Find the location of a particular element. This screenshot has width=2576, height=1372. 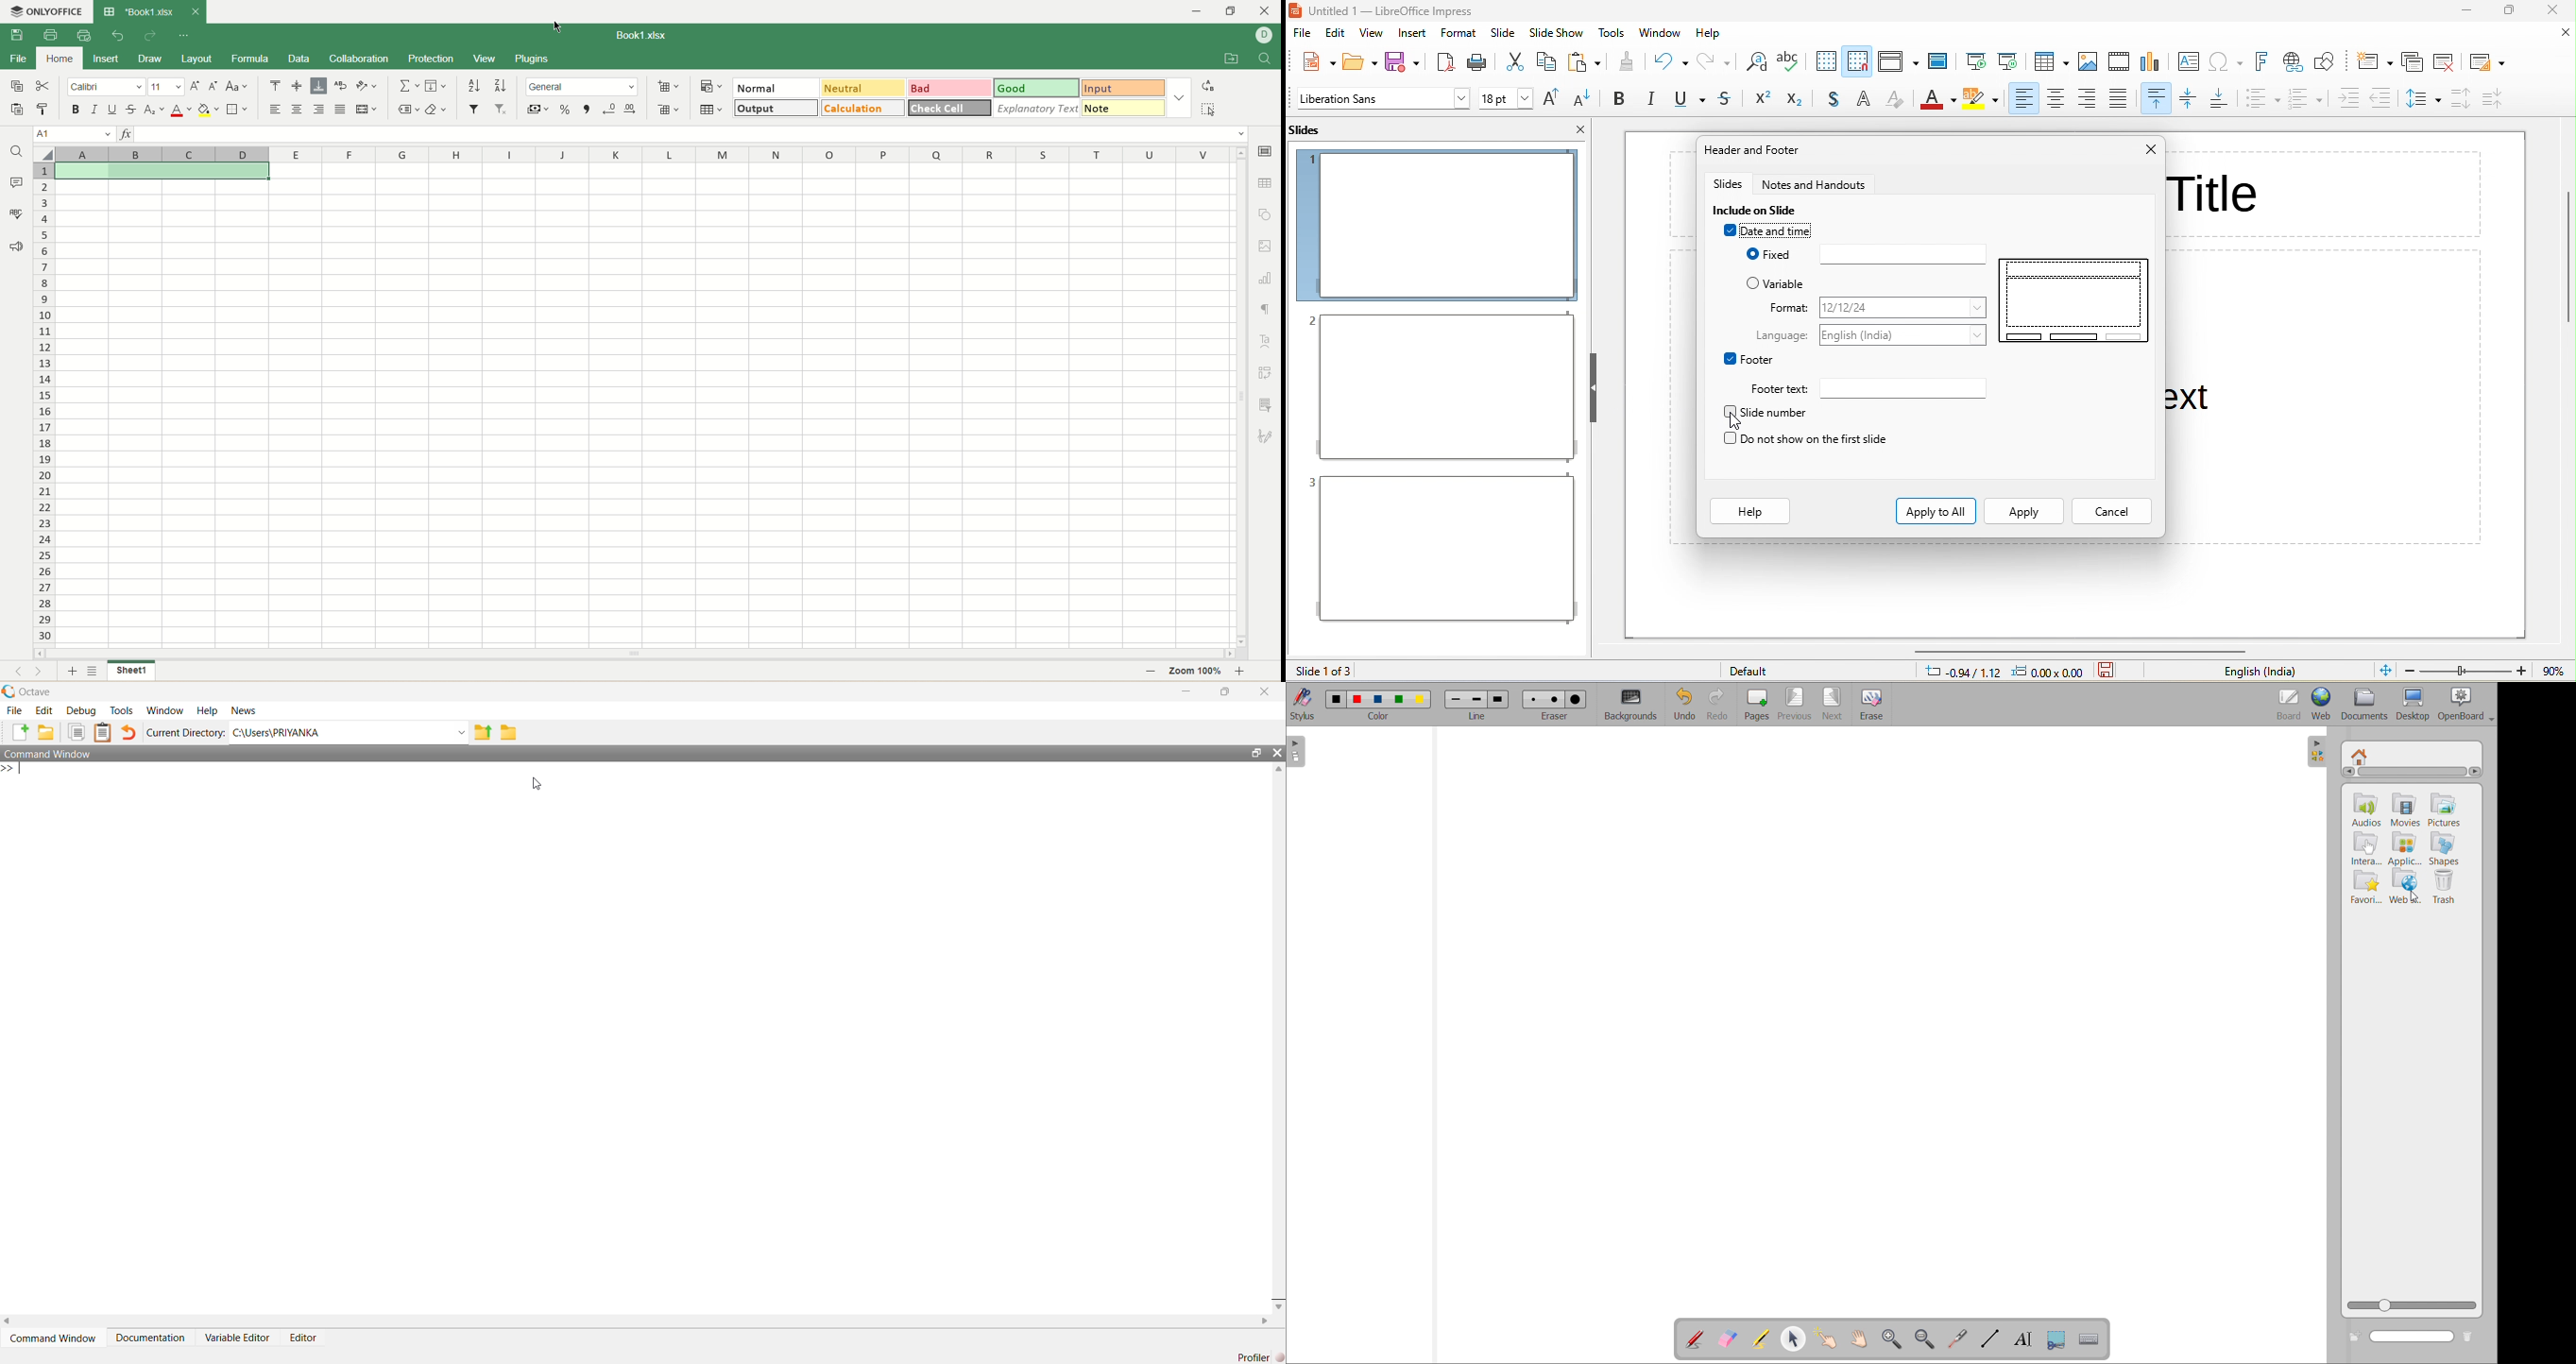

delete slide is located at coordinates (2447, 60).